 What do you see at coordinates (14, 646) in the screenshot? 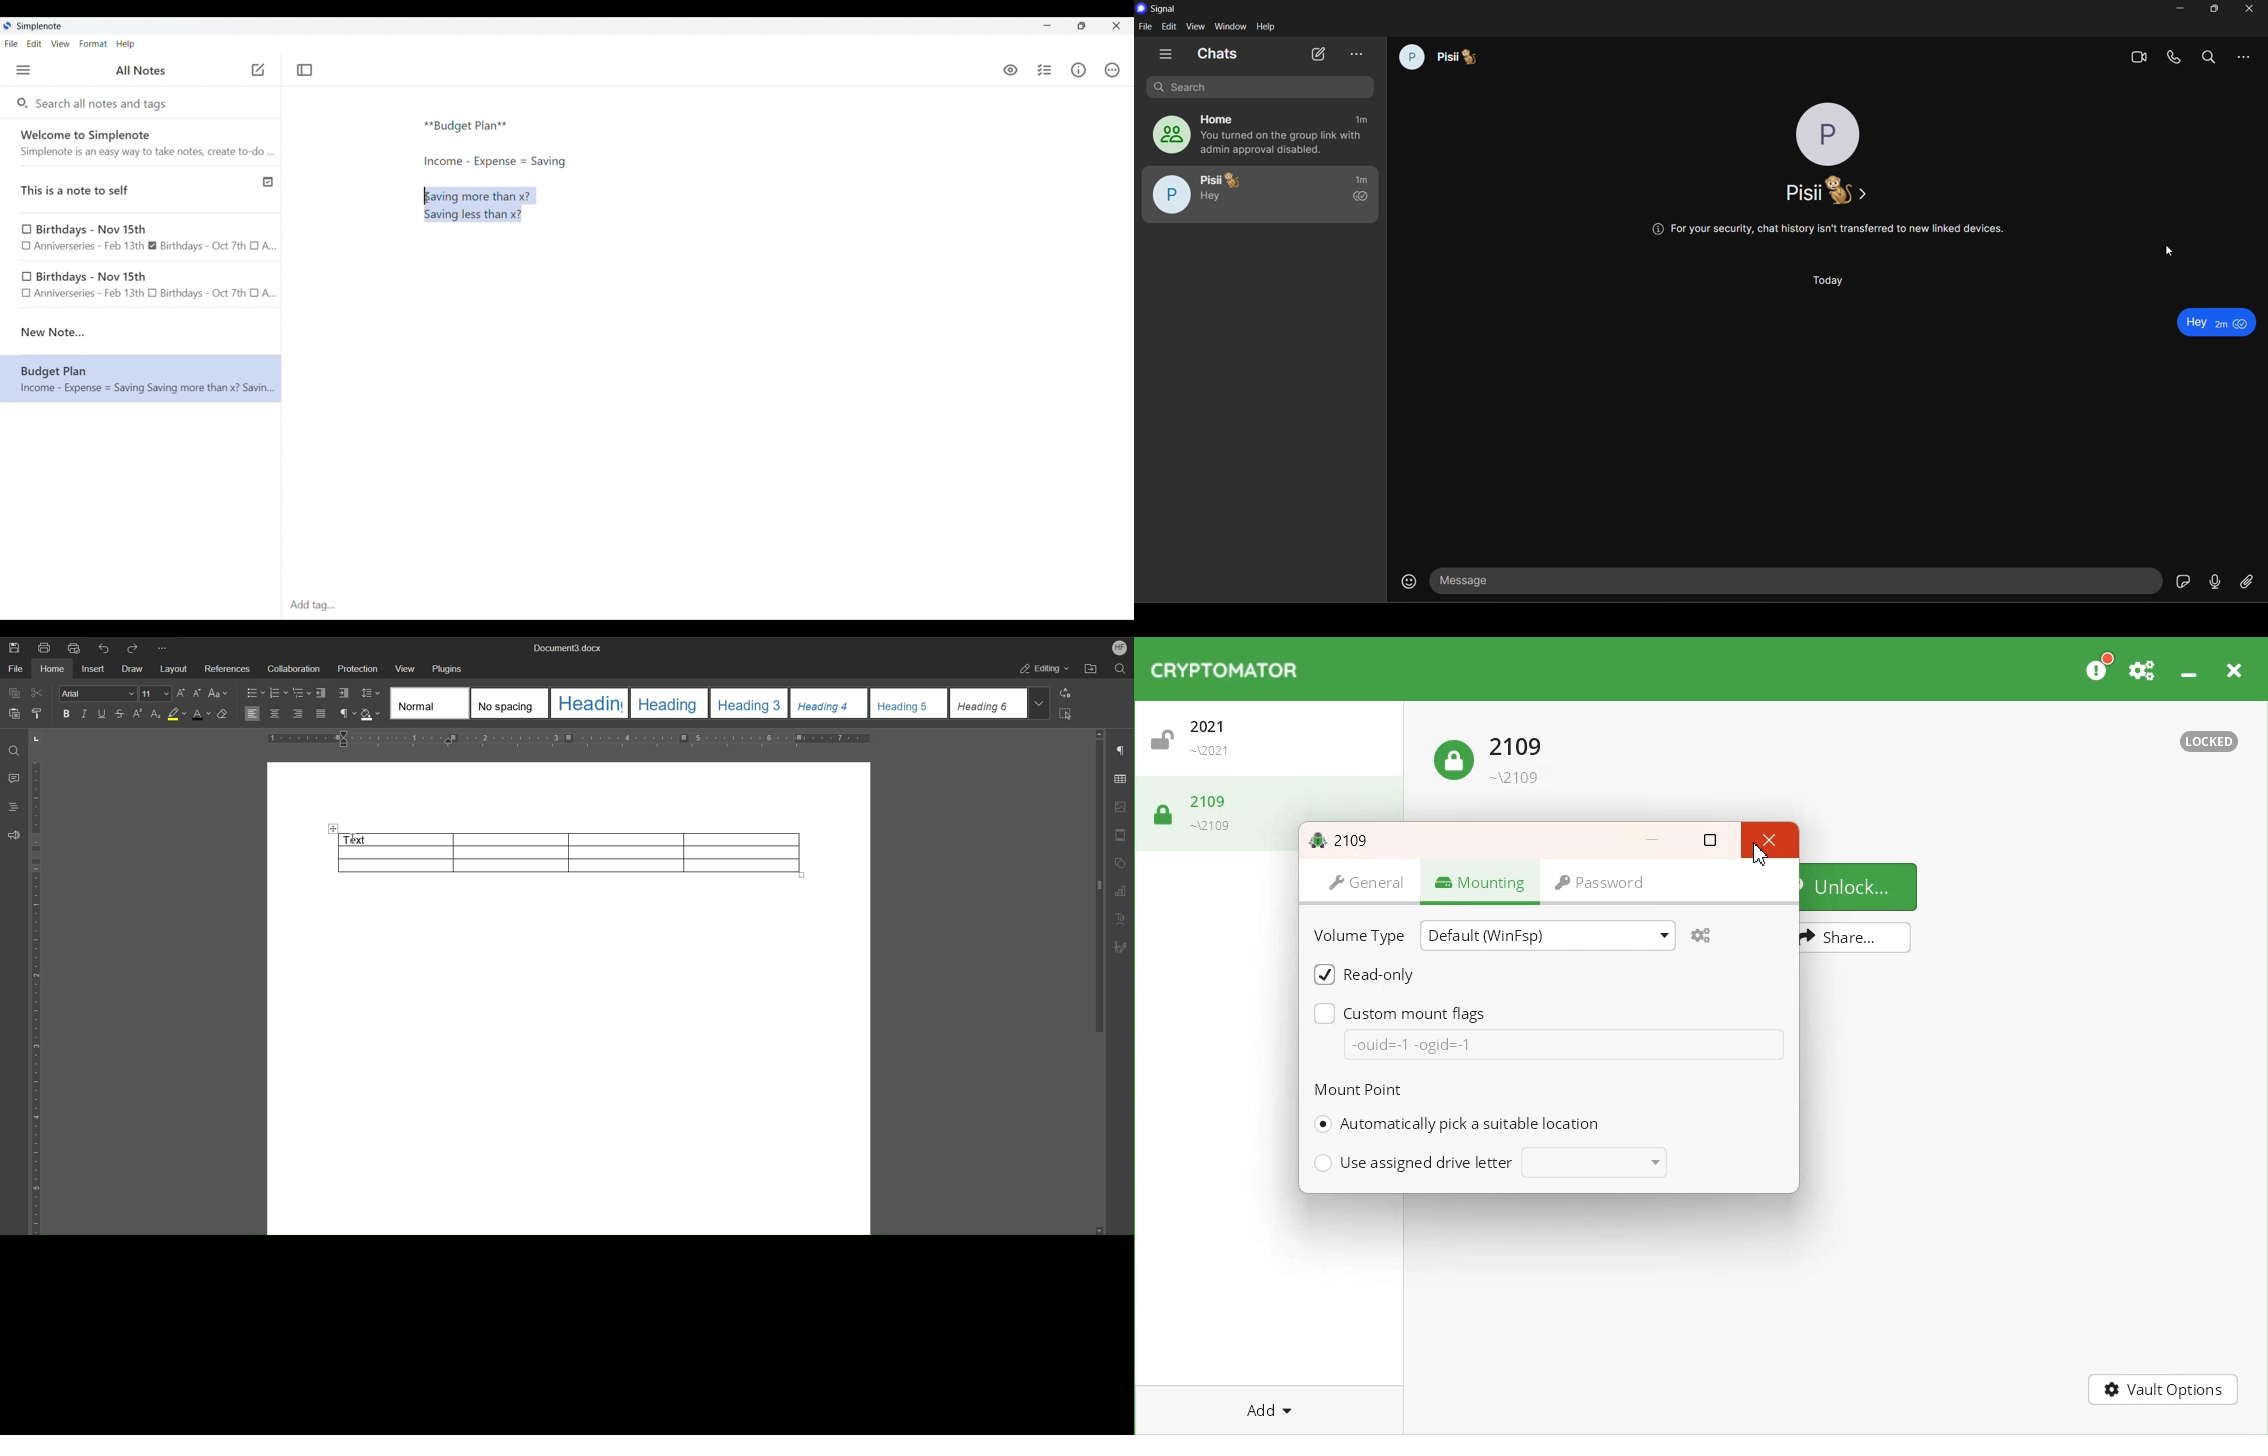
I see `Save` at bounding box center [14, 646].